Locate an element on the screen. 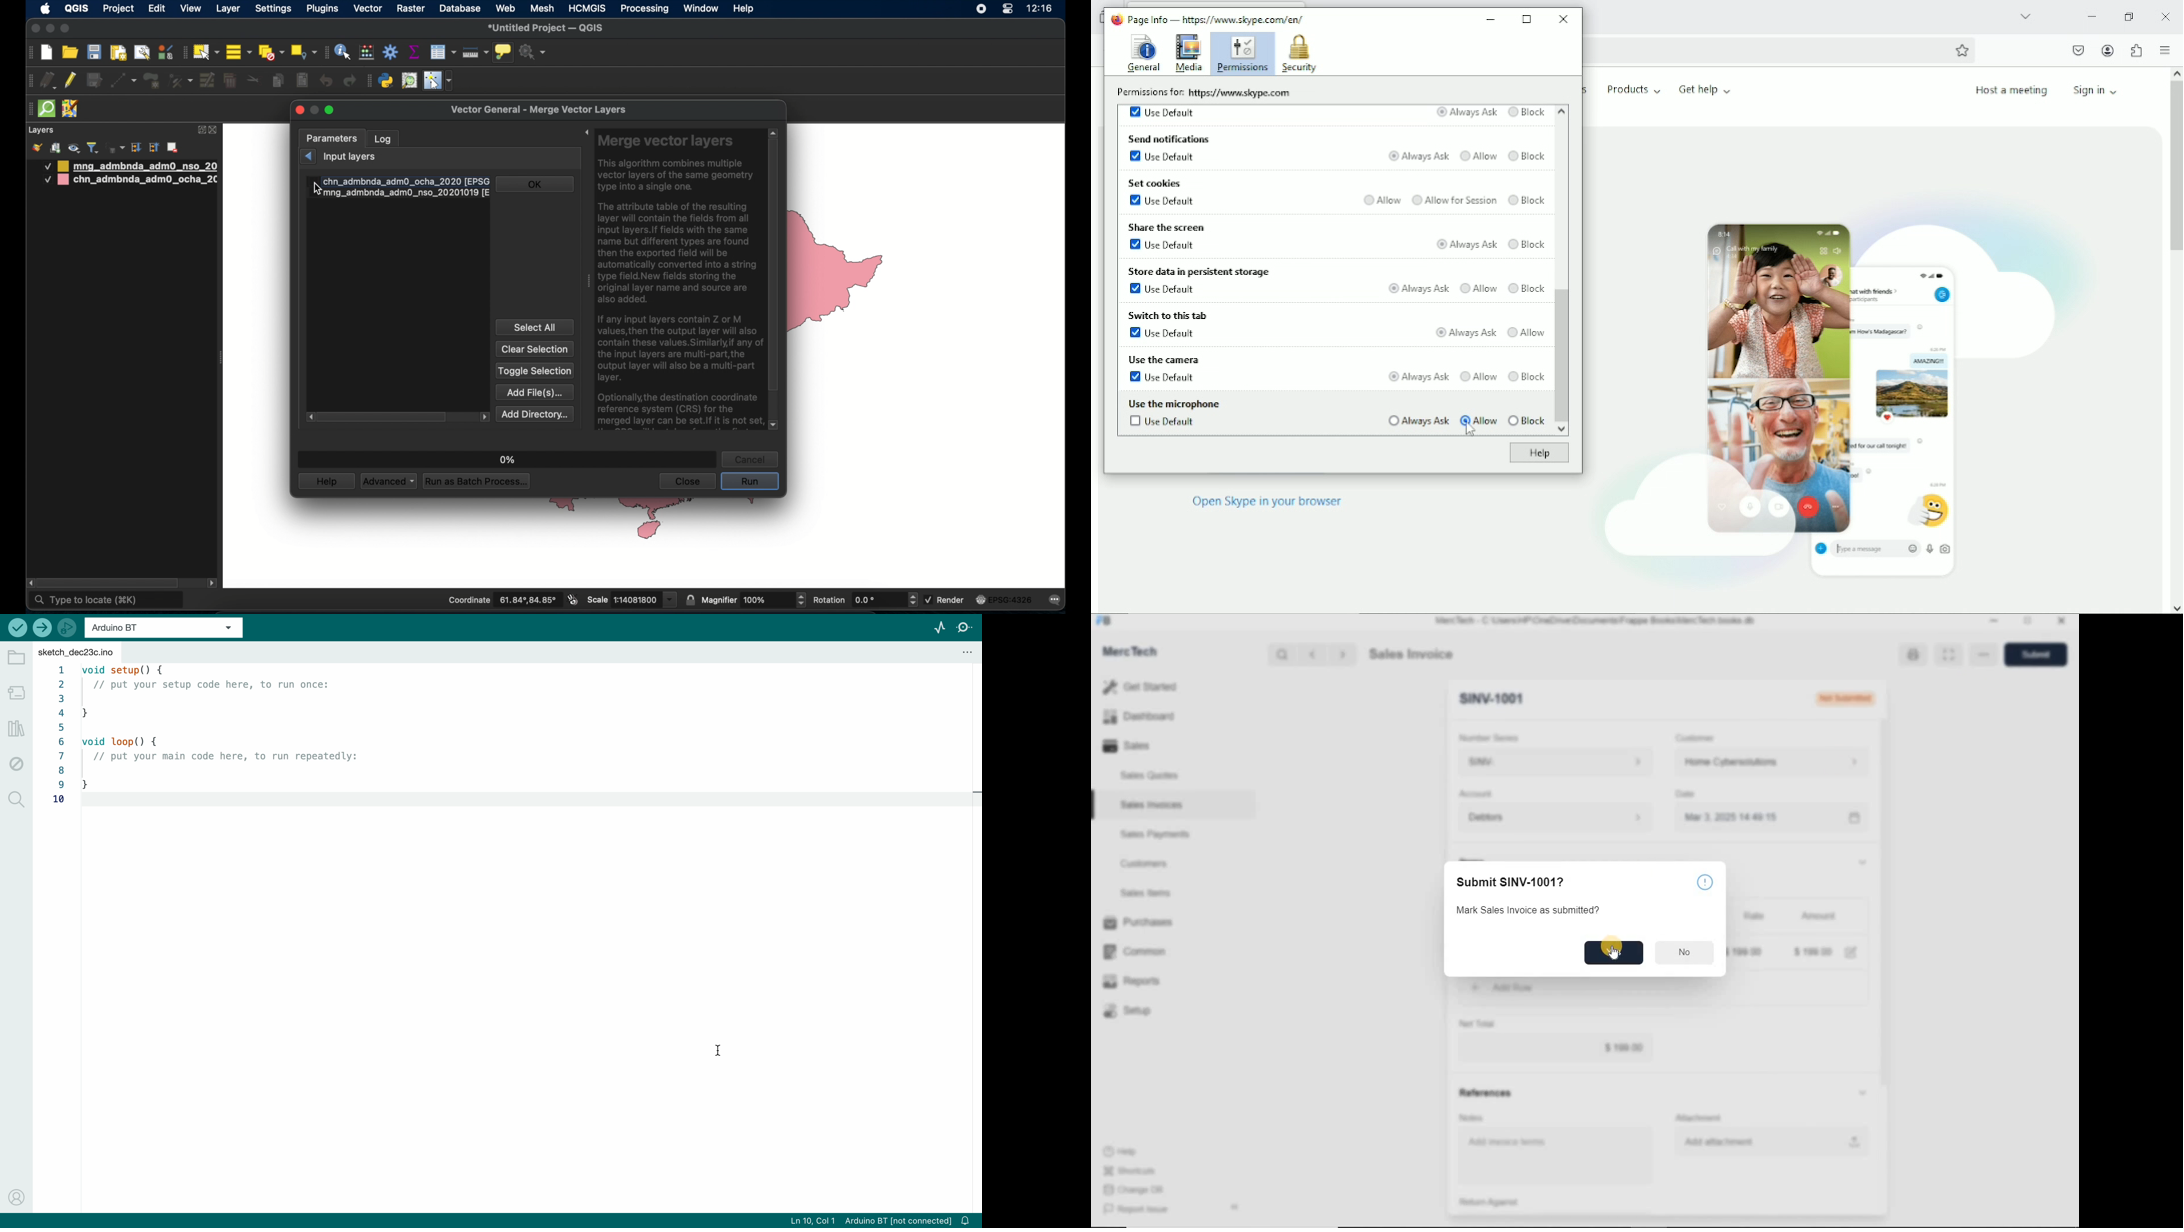  Number Series is located at coordinates (1493, 738).